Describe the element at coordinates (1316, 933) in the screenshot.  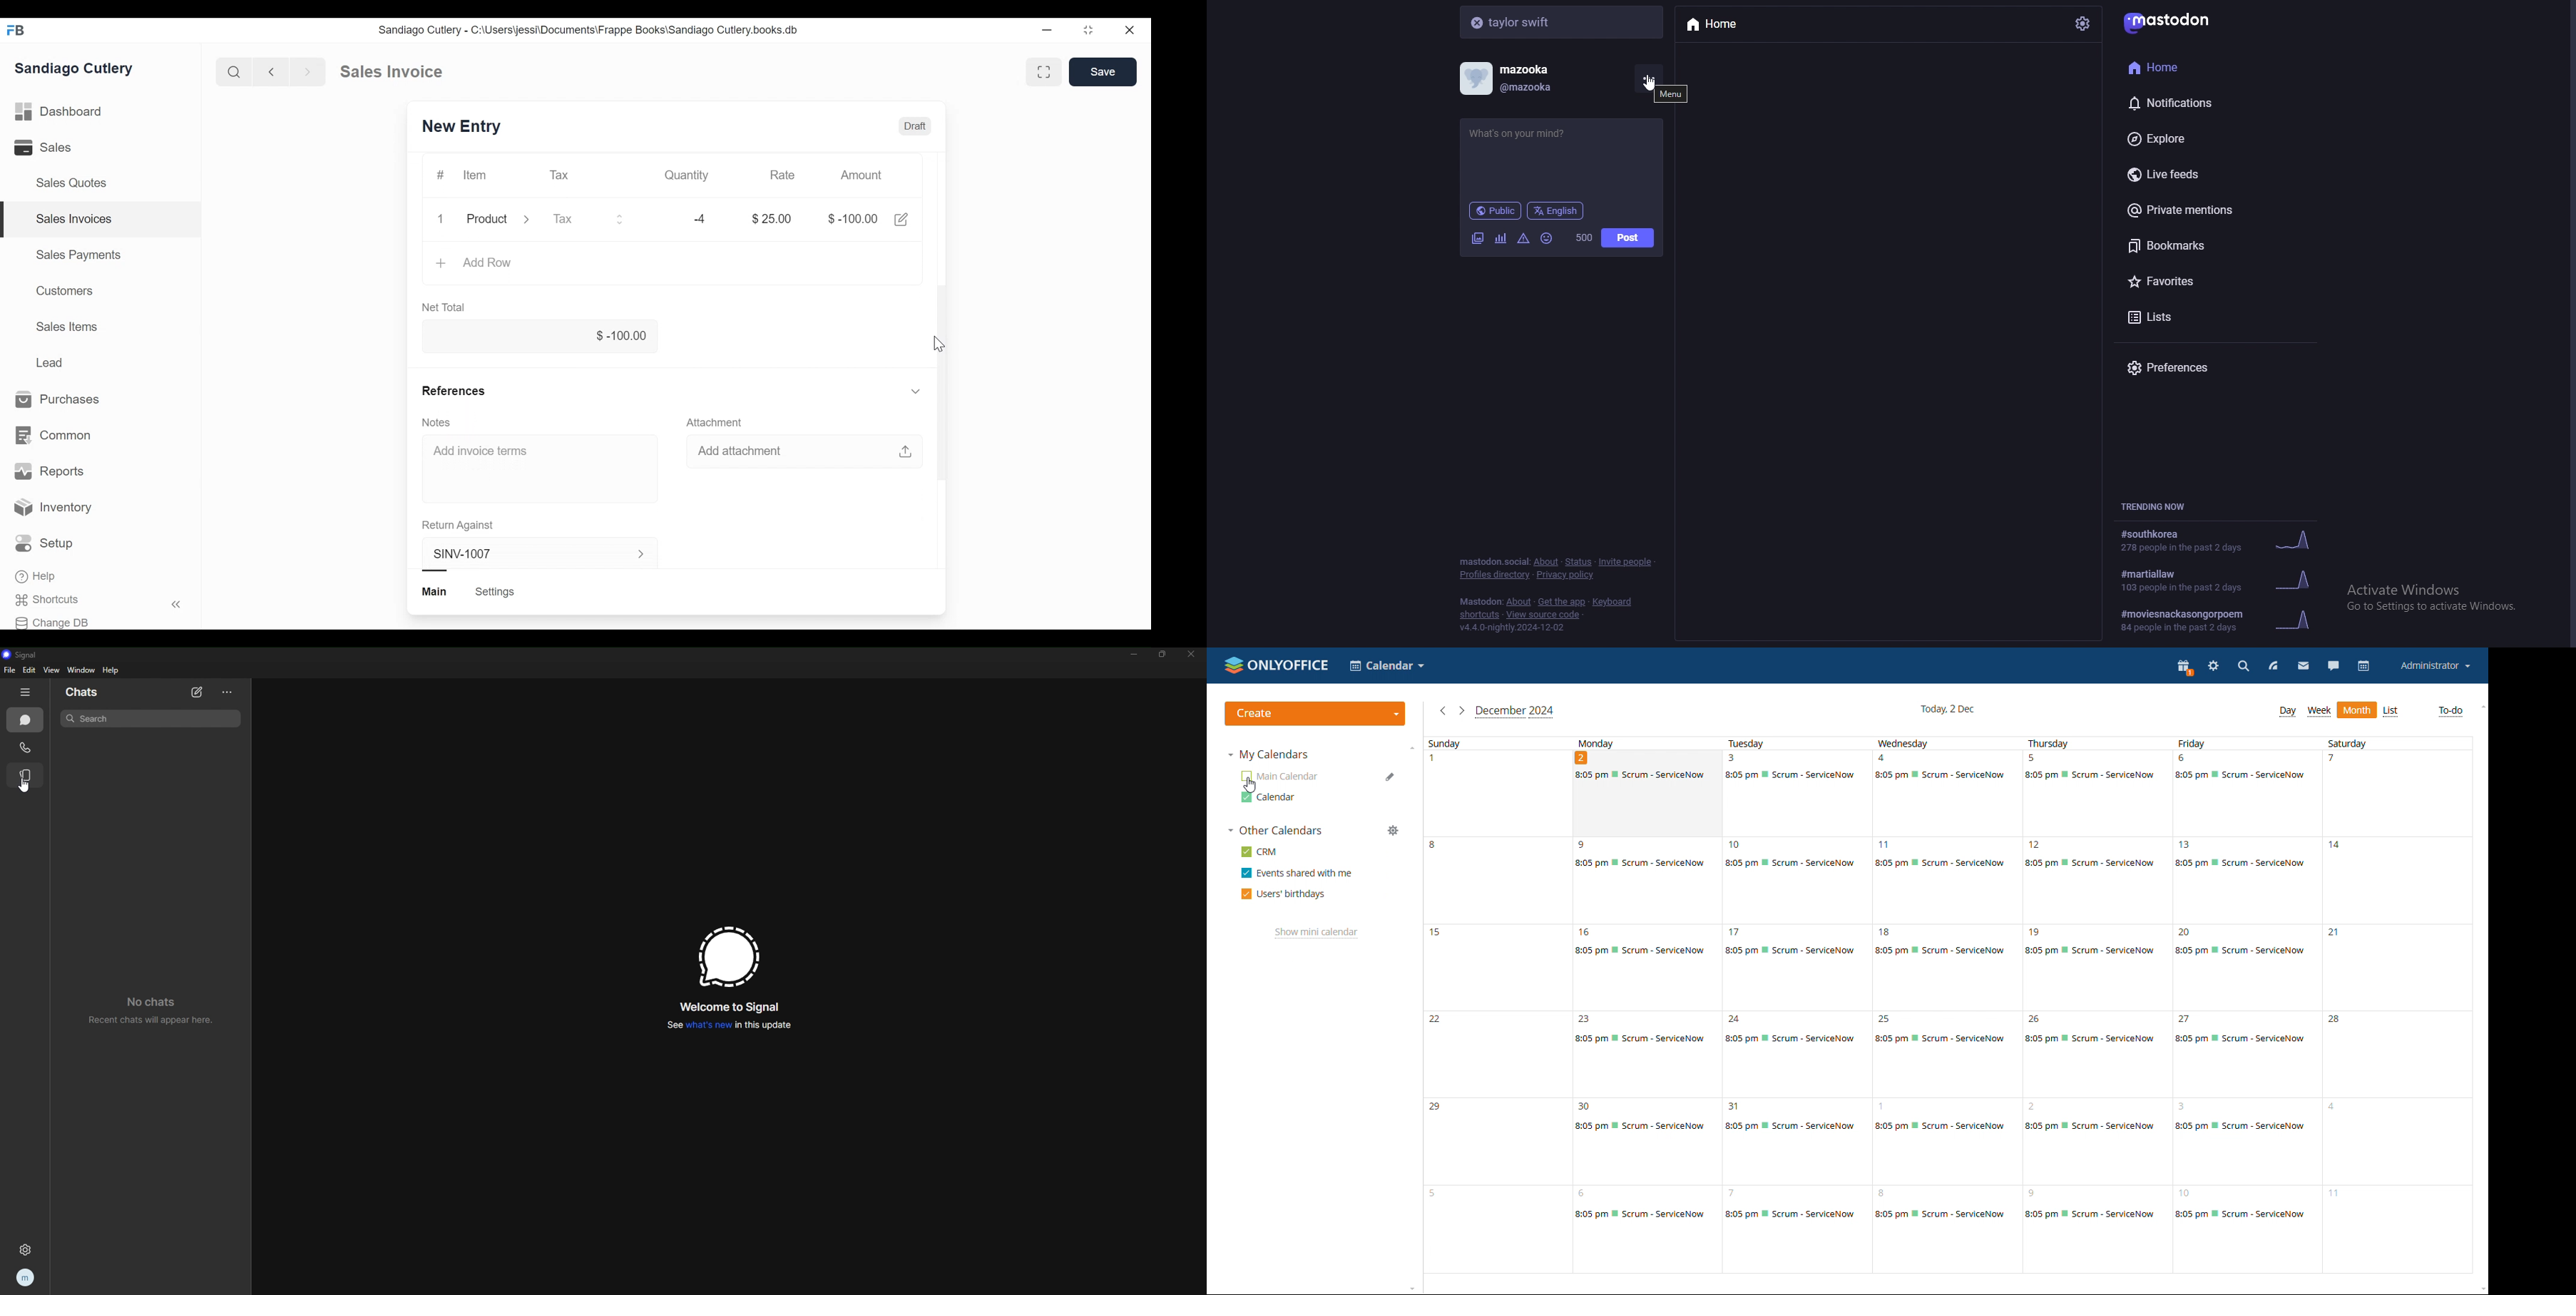
I see `show mini calendar` at that location.